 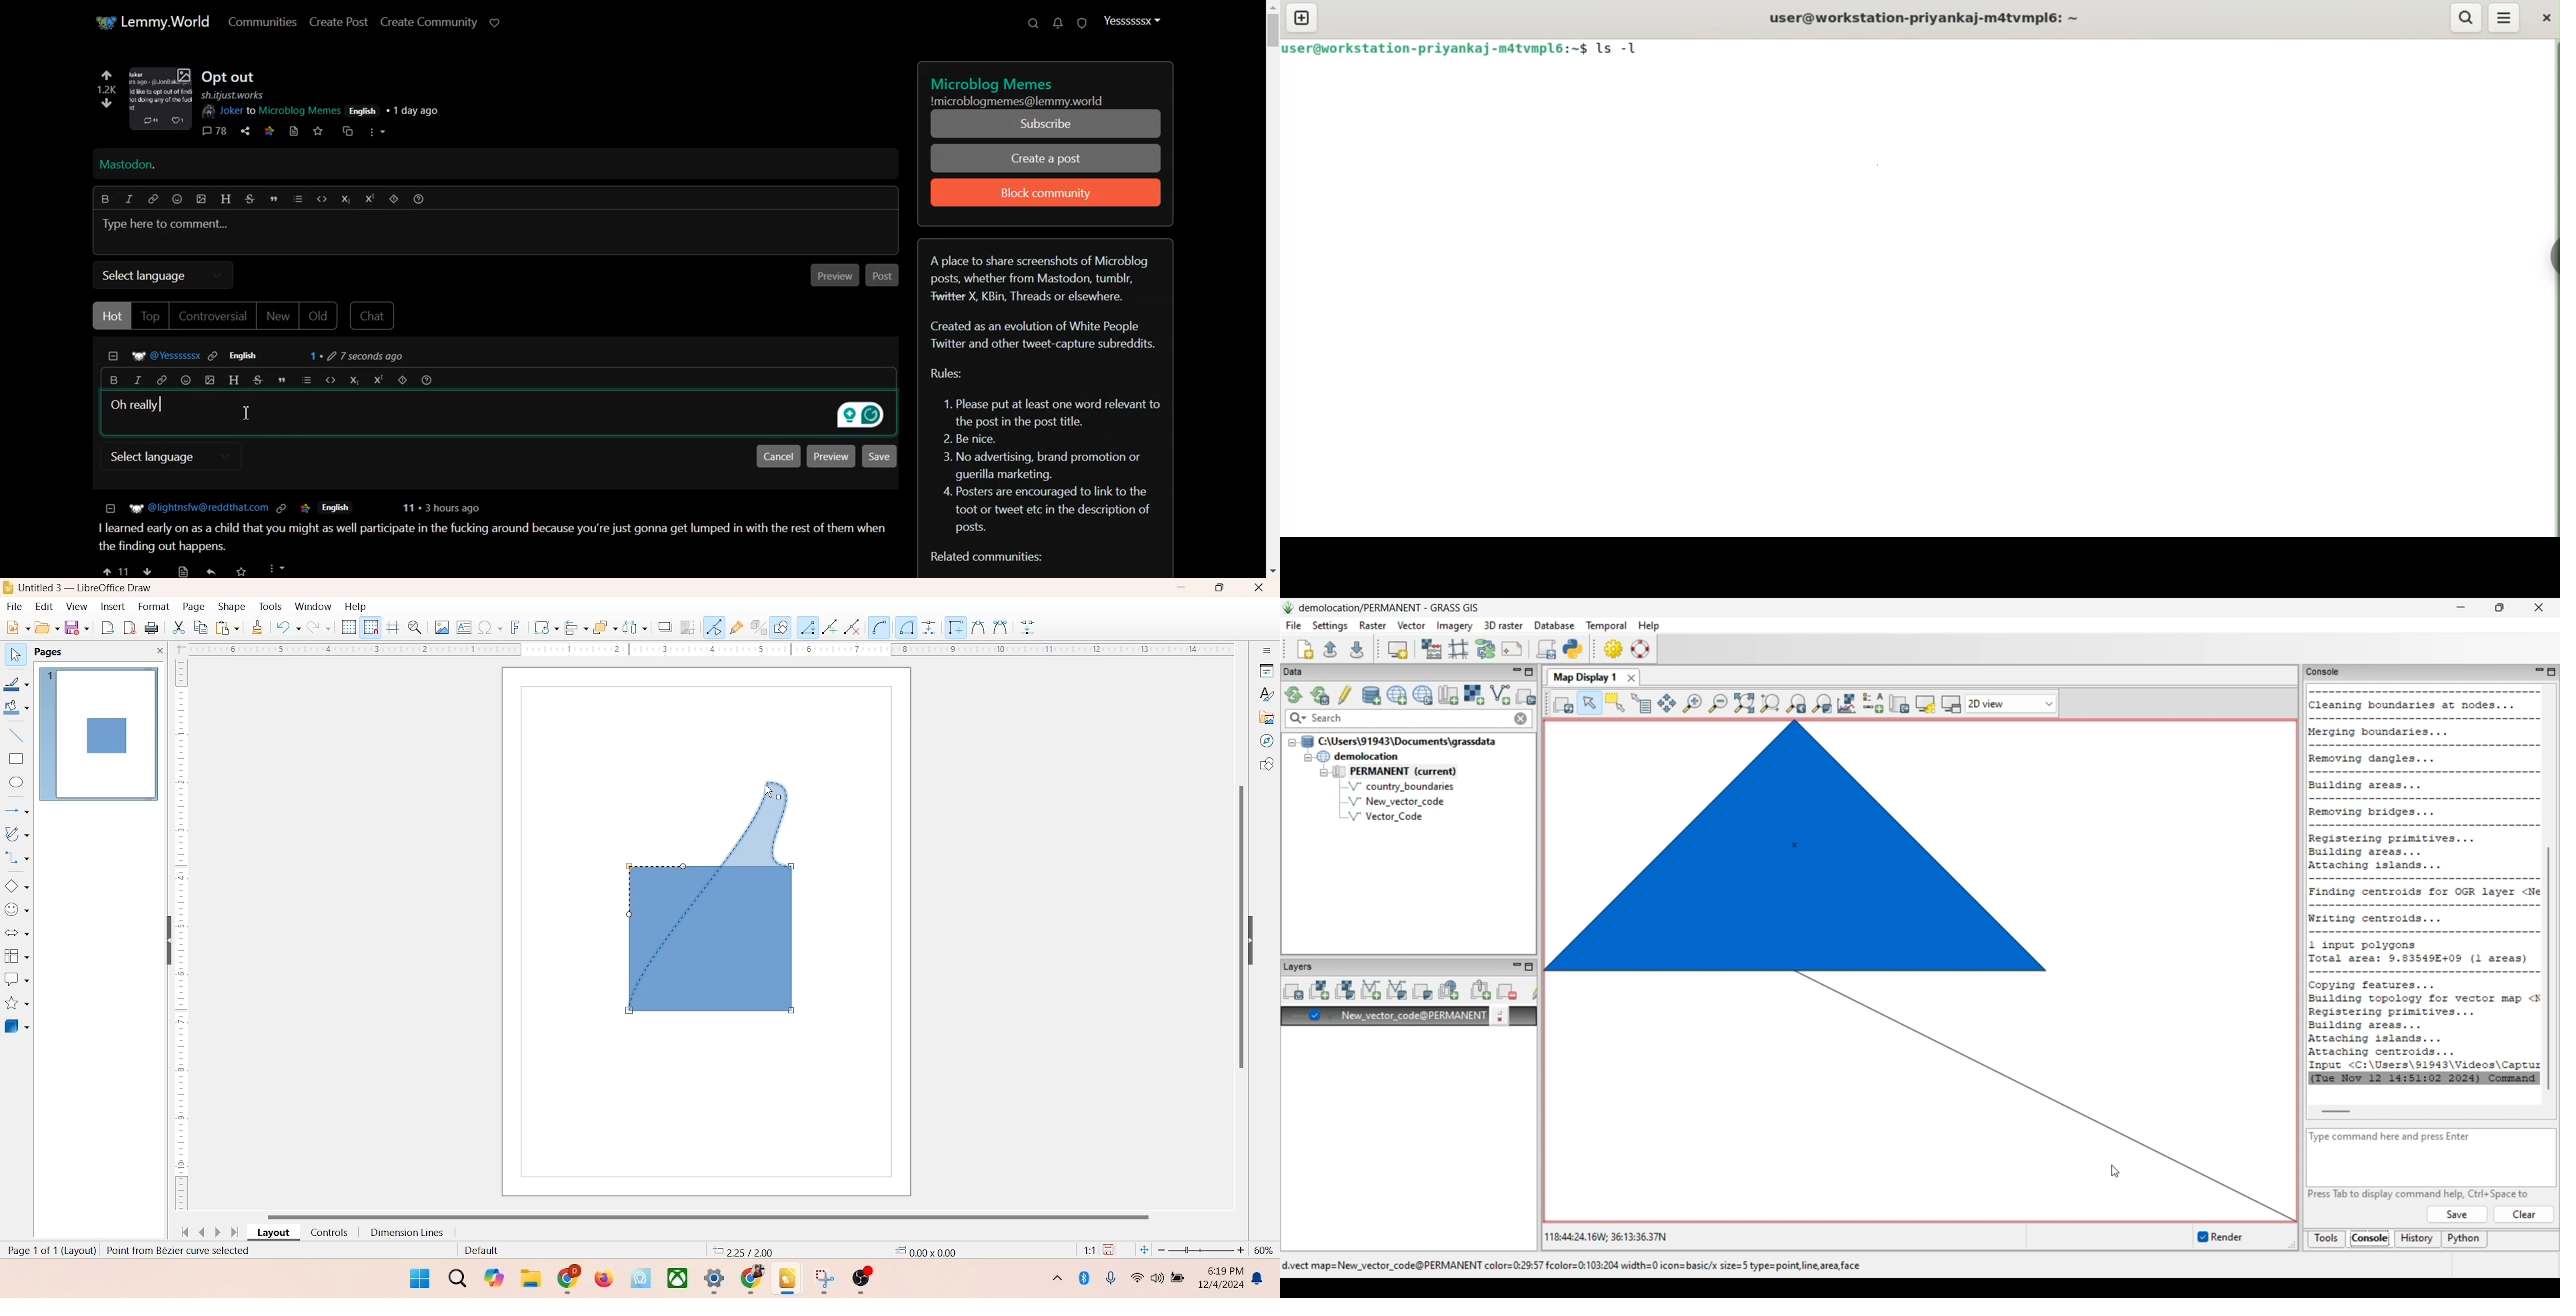 What do you see at coordinates (1112, 1249) in the screenshot?
I see `save` at bounding box center [1112, 1249].